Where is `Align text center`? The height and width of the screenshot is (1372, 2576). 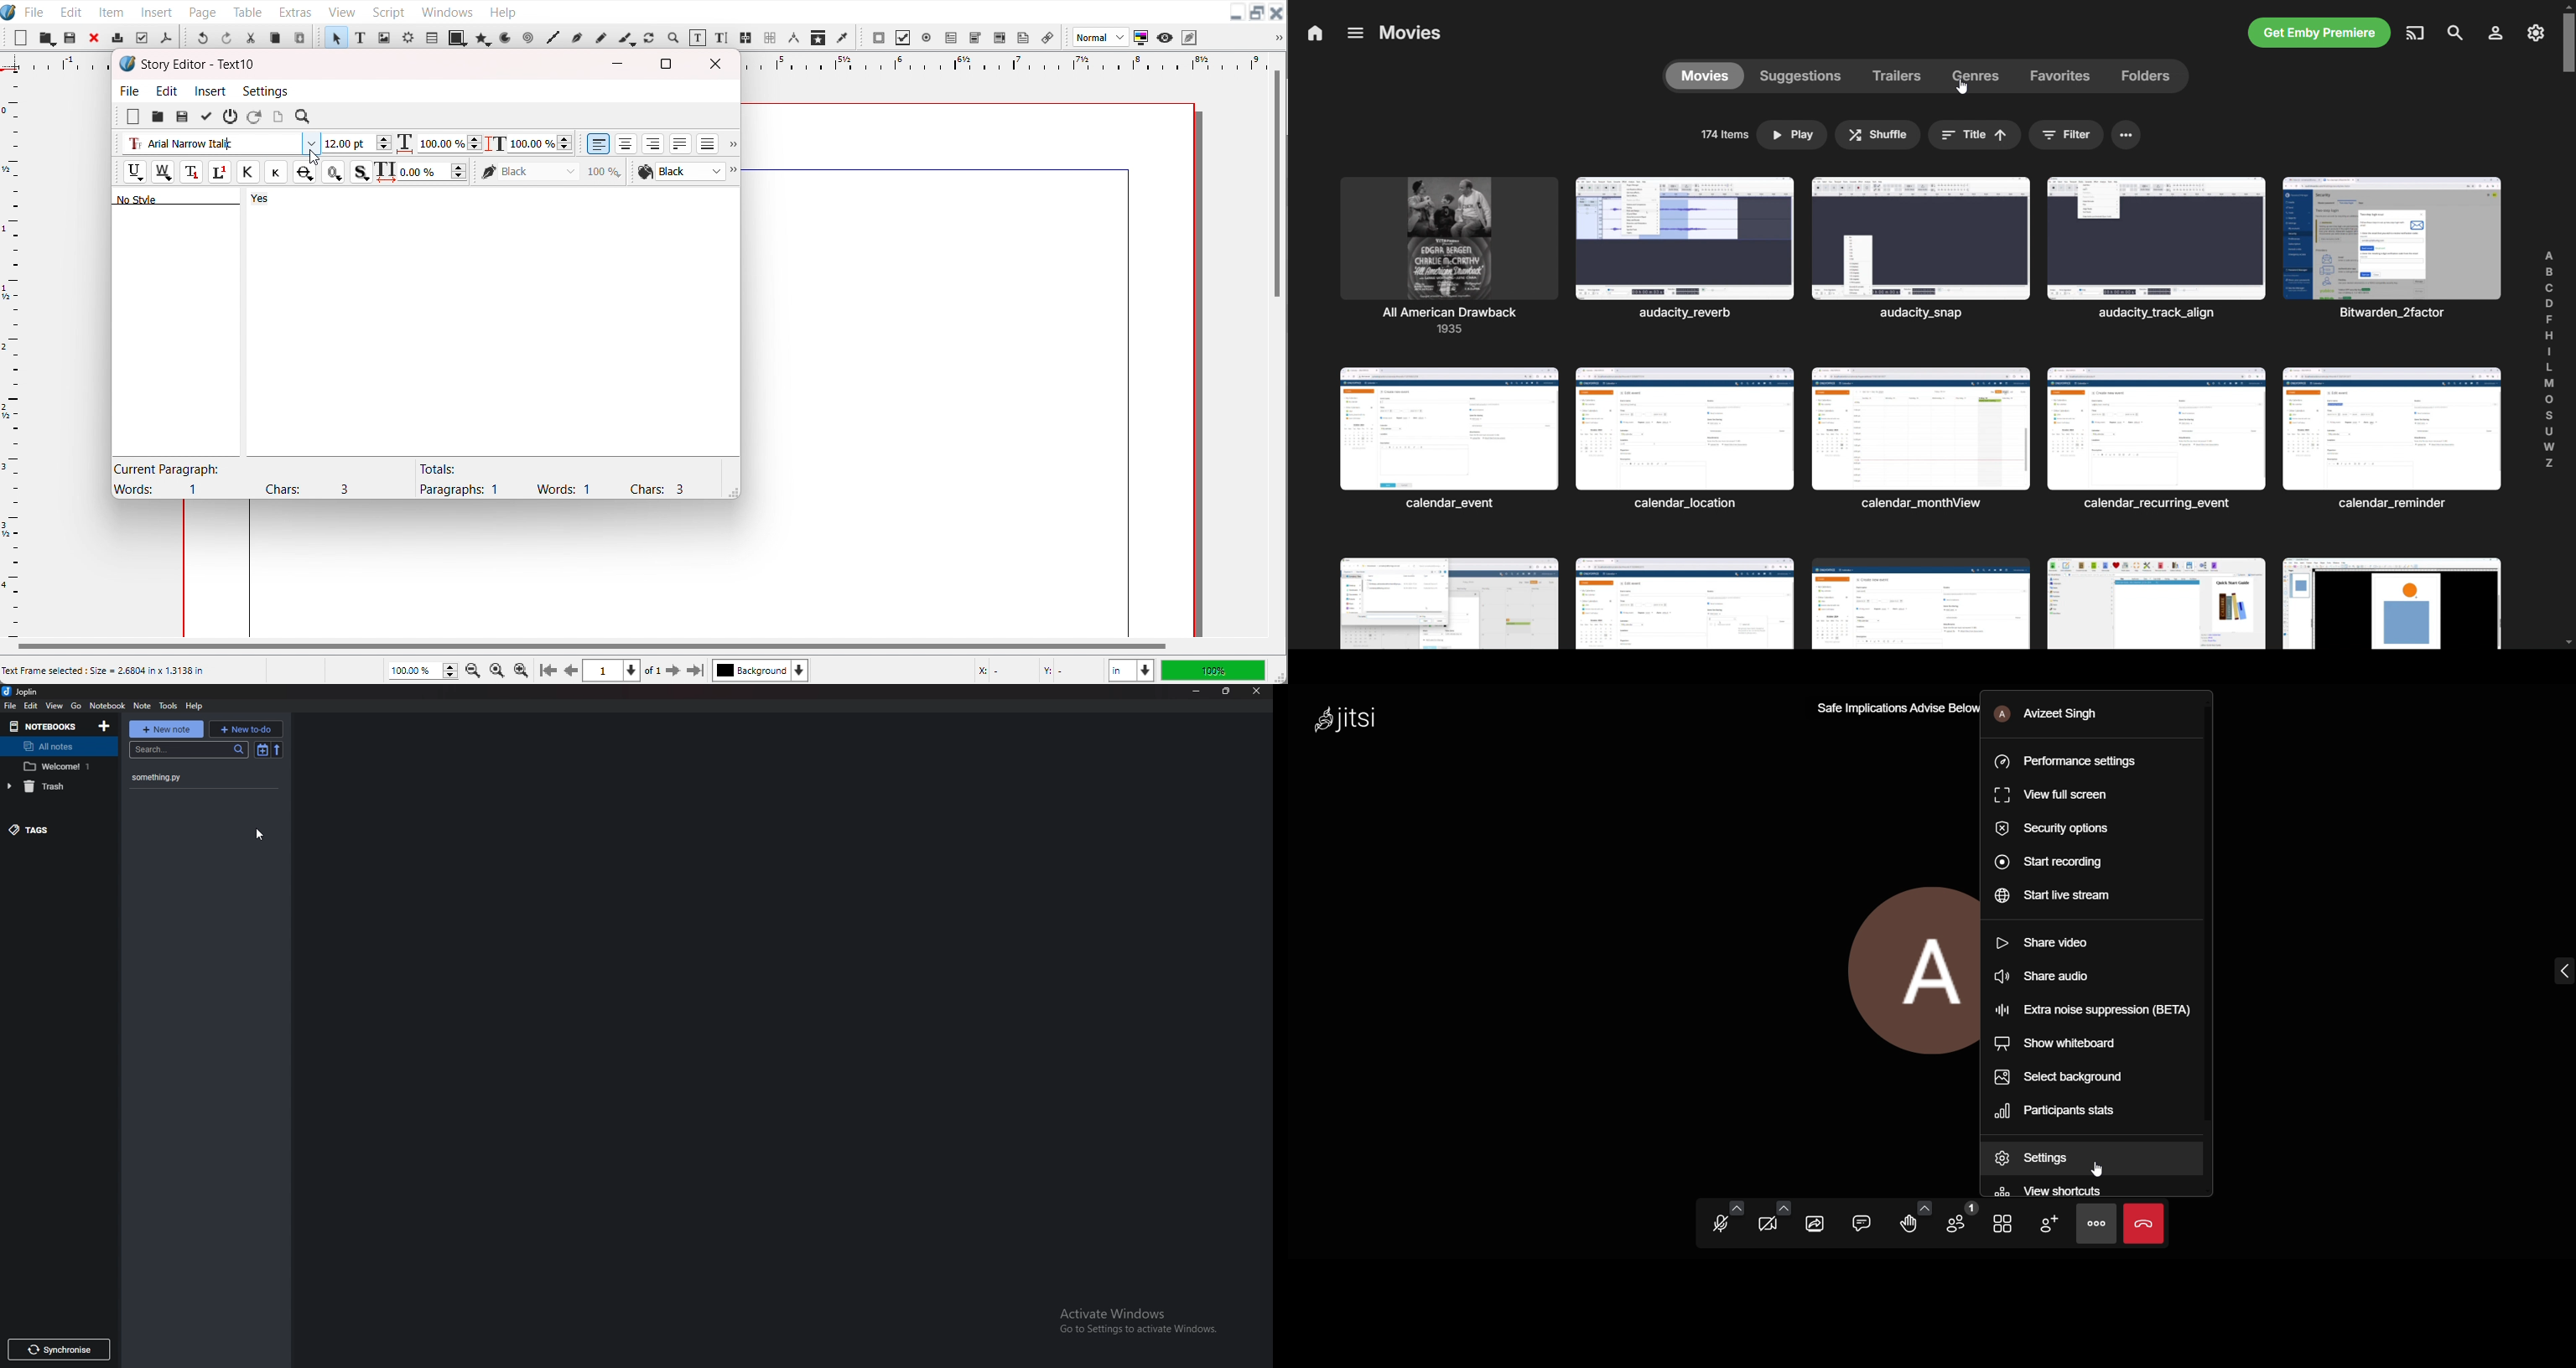
Align text center is located at coordinates (626, 143).